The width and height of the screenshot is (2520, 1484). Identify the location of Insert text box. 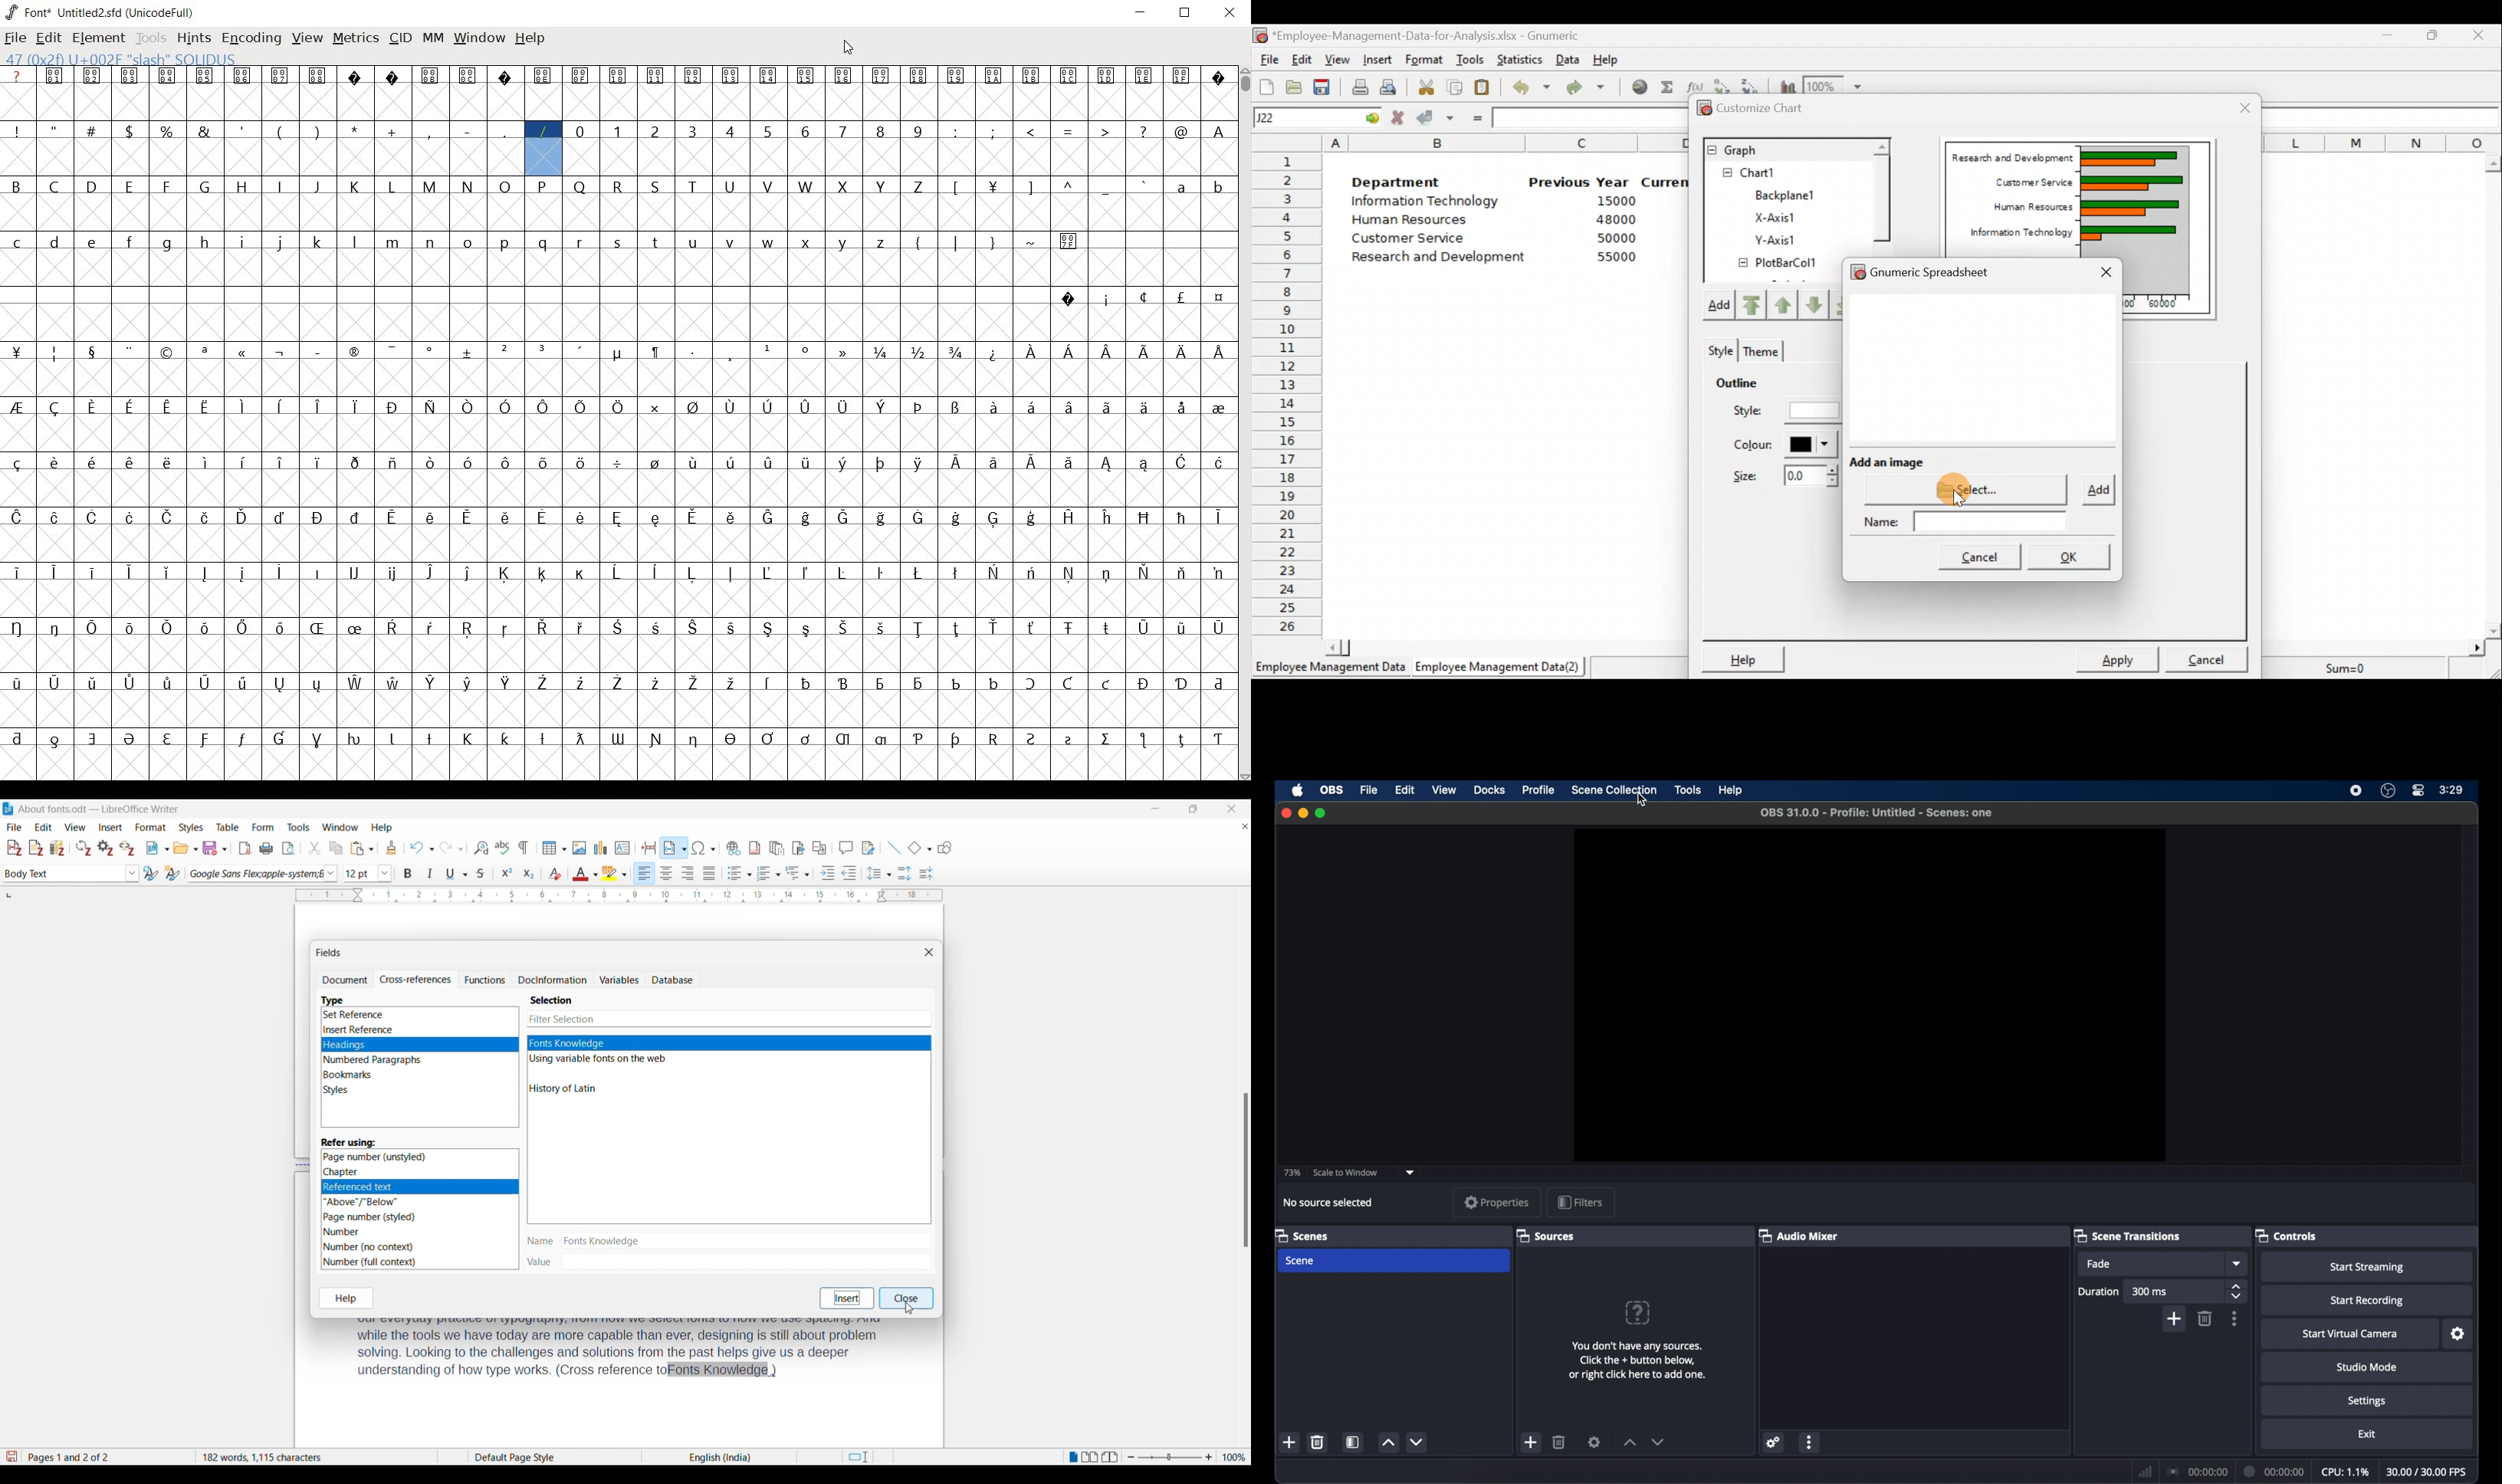
(623, 848).